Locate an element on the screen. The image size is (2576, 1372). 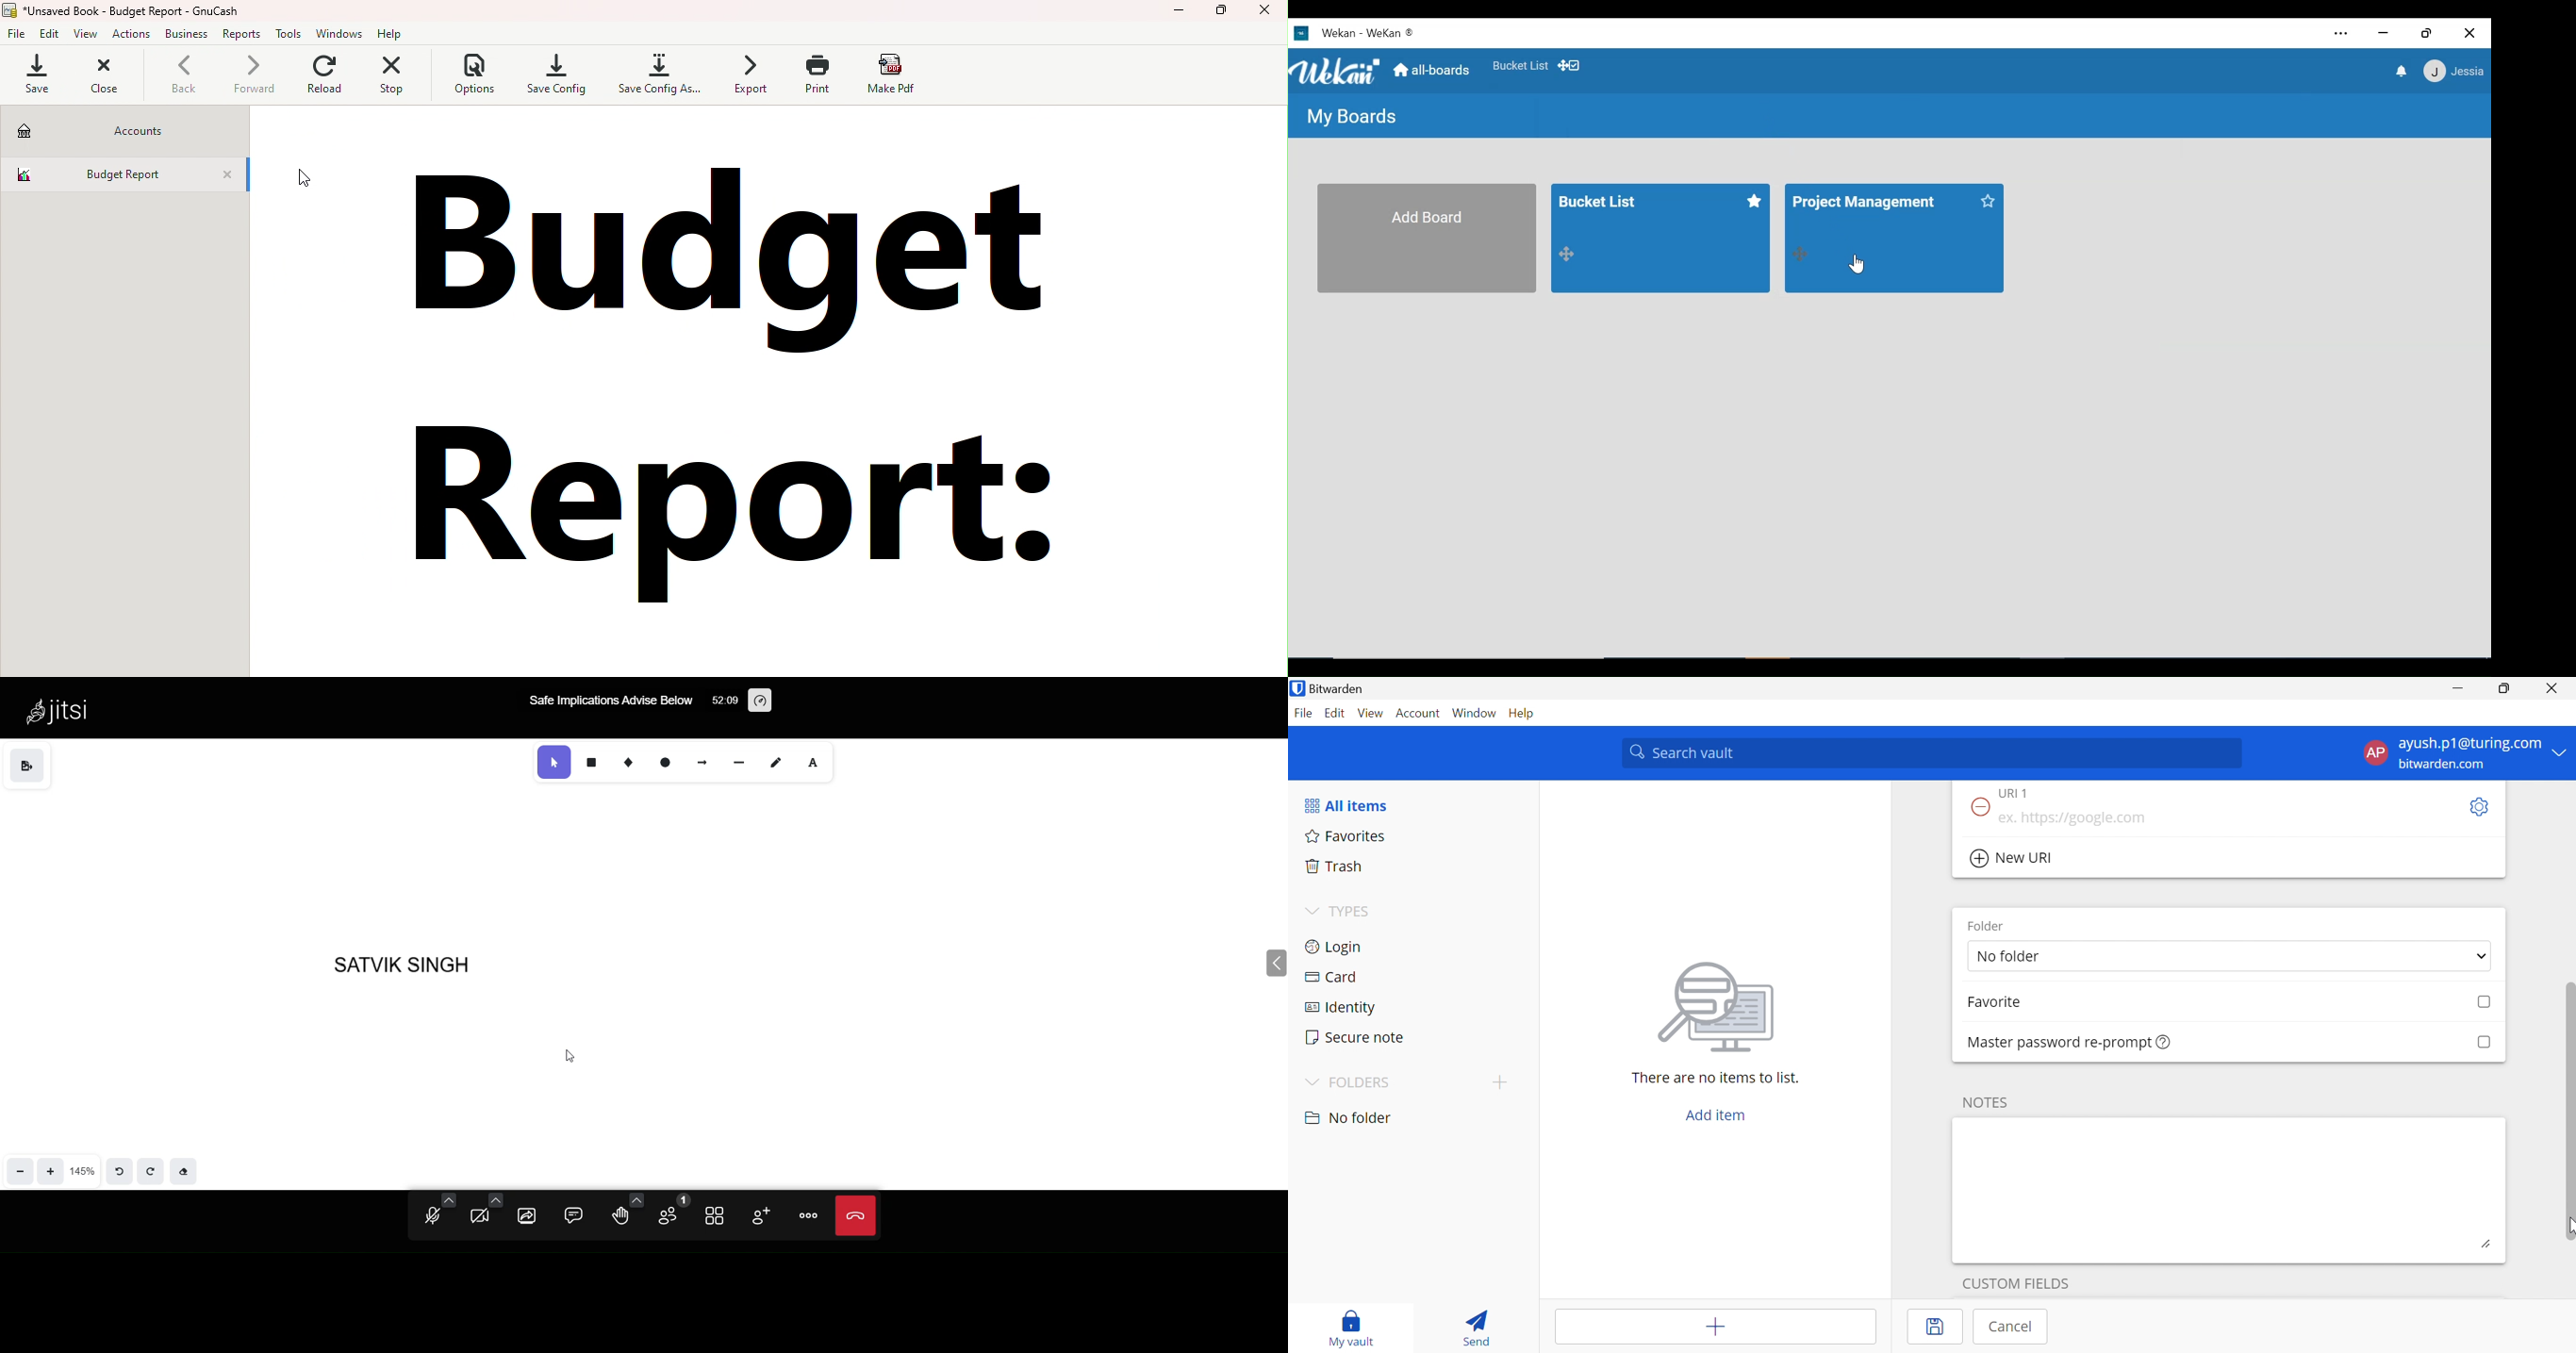
Safe Implications Advise Below is located at coordinates (612, 702).